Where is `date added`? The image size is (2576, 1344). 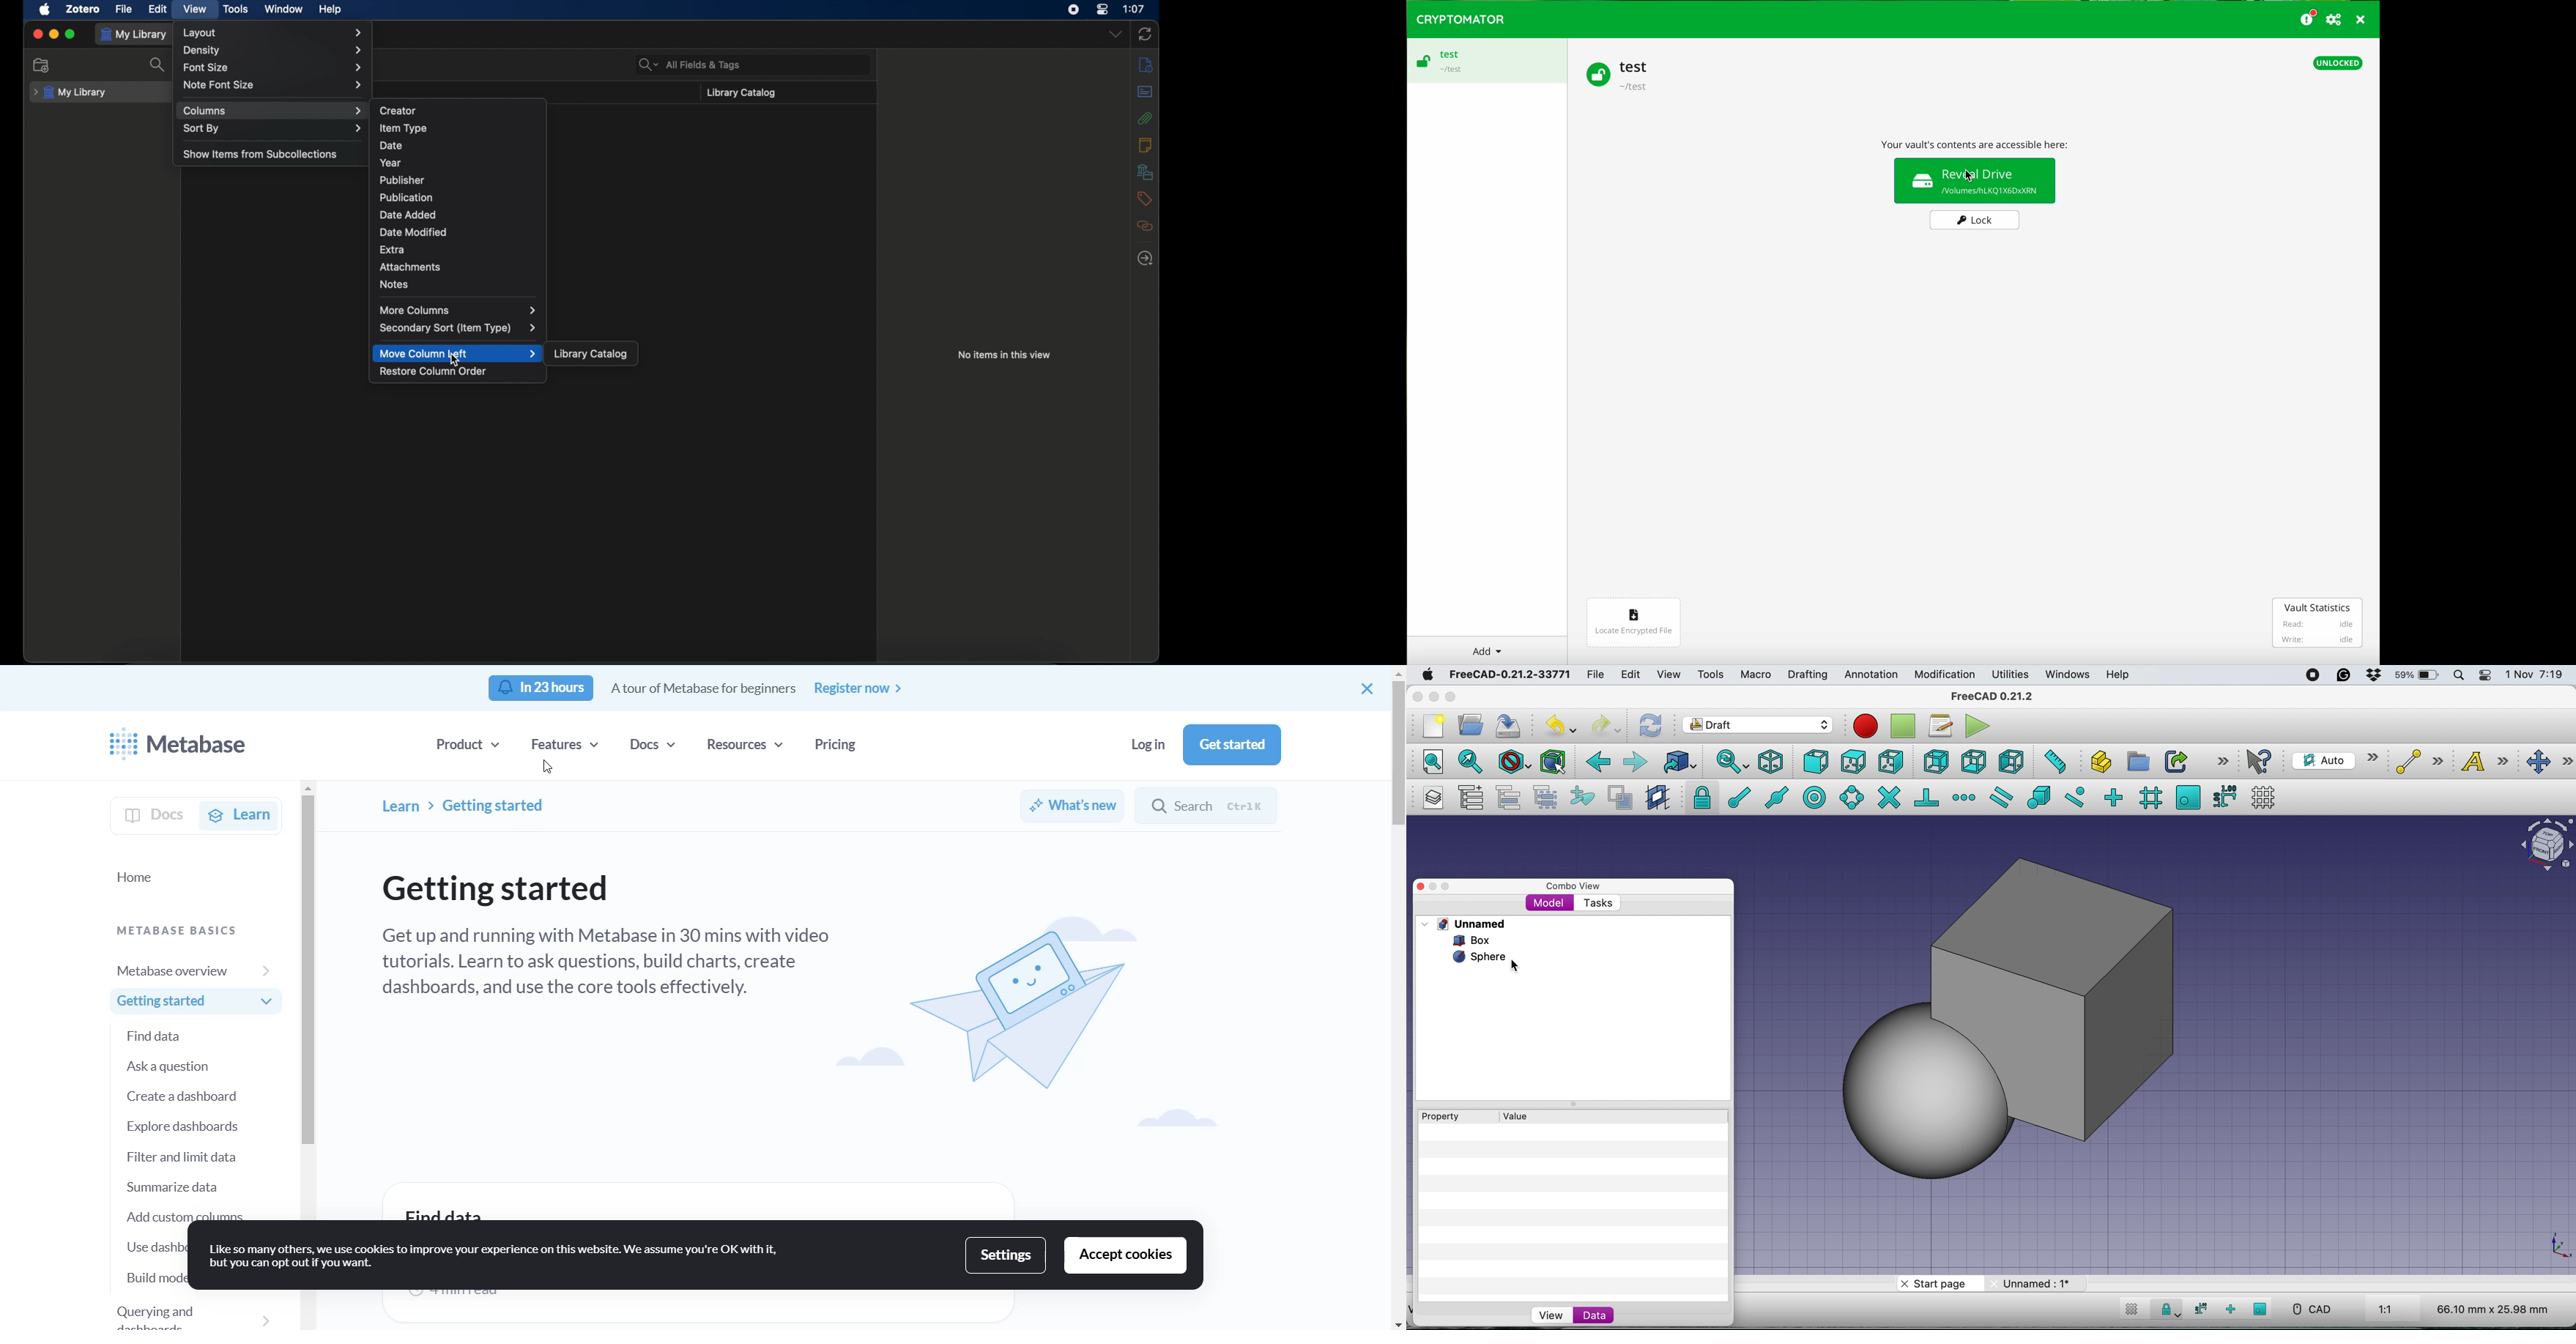
date added is located at coordinates (408, 214).